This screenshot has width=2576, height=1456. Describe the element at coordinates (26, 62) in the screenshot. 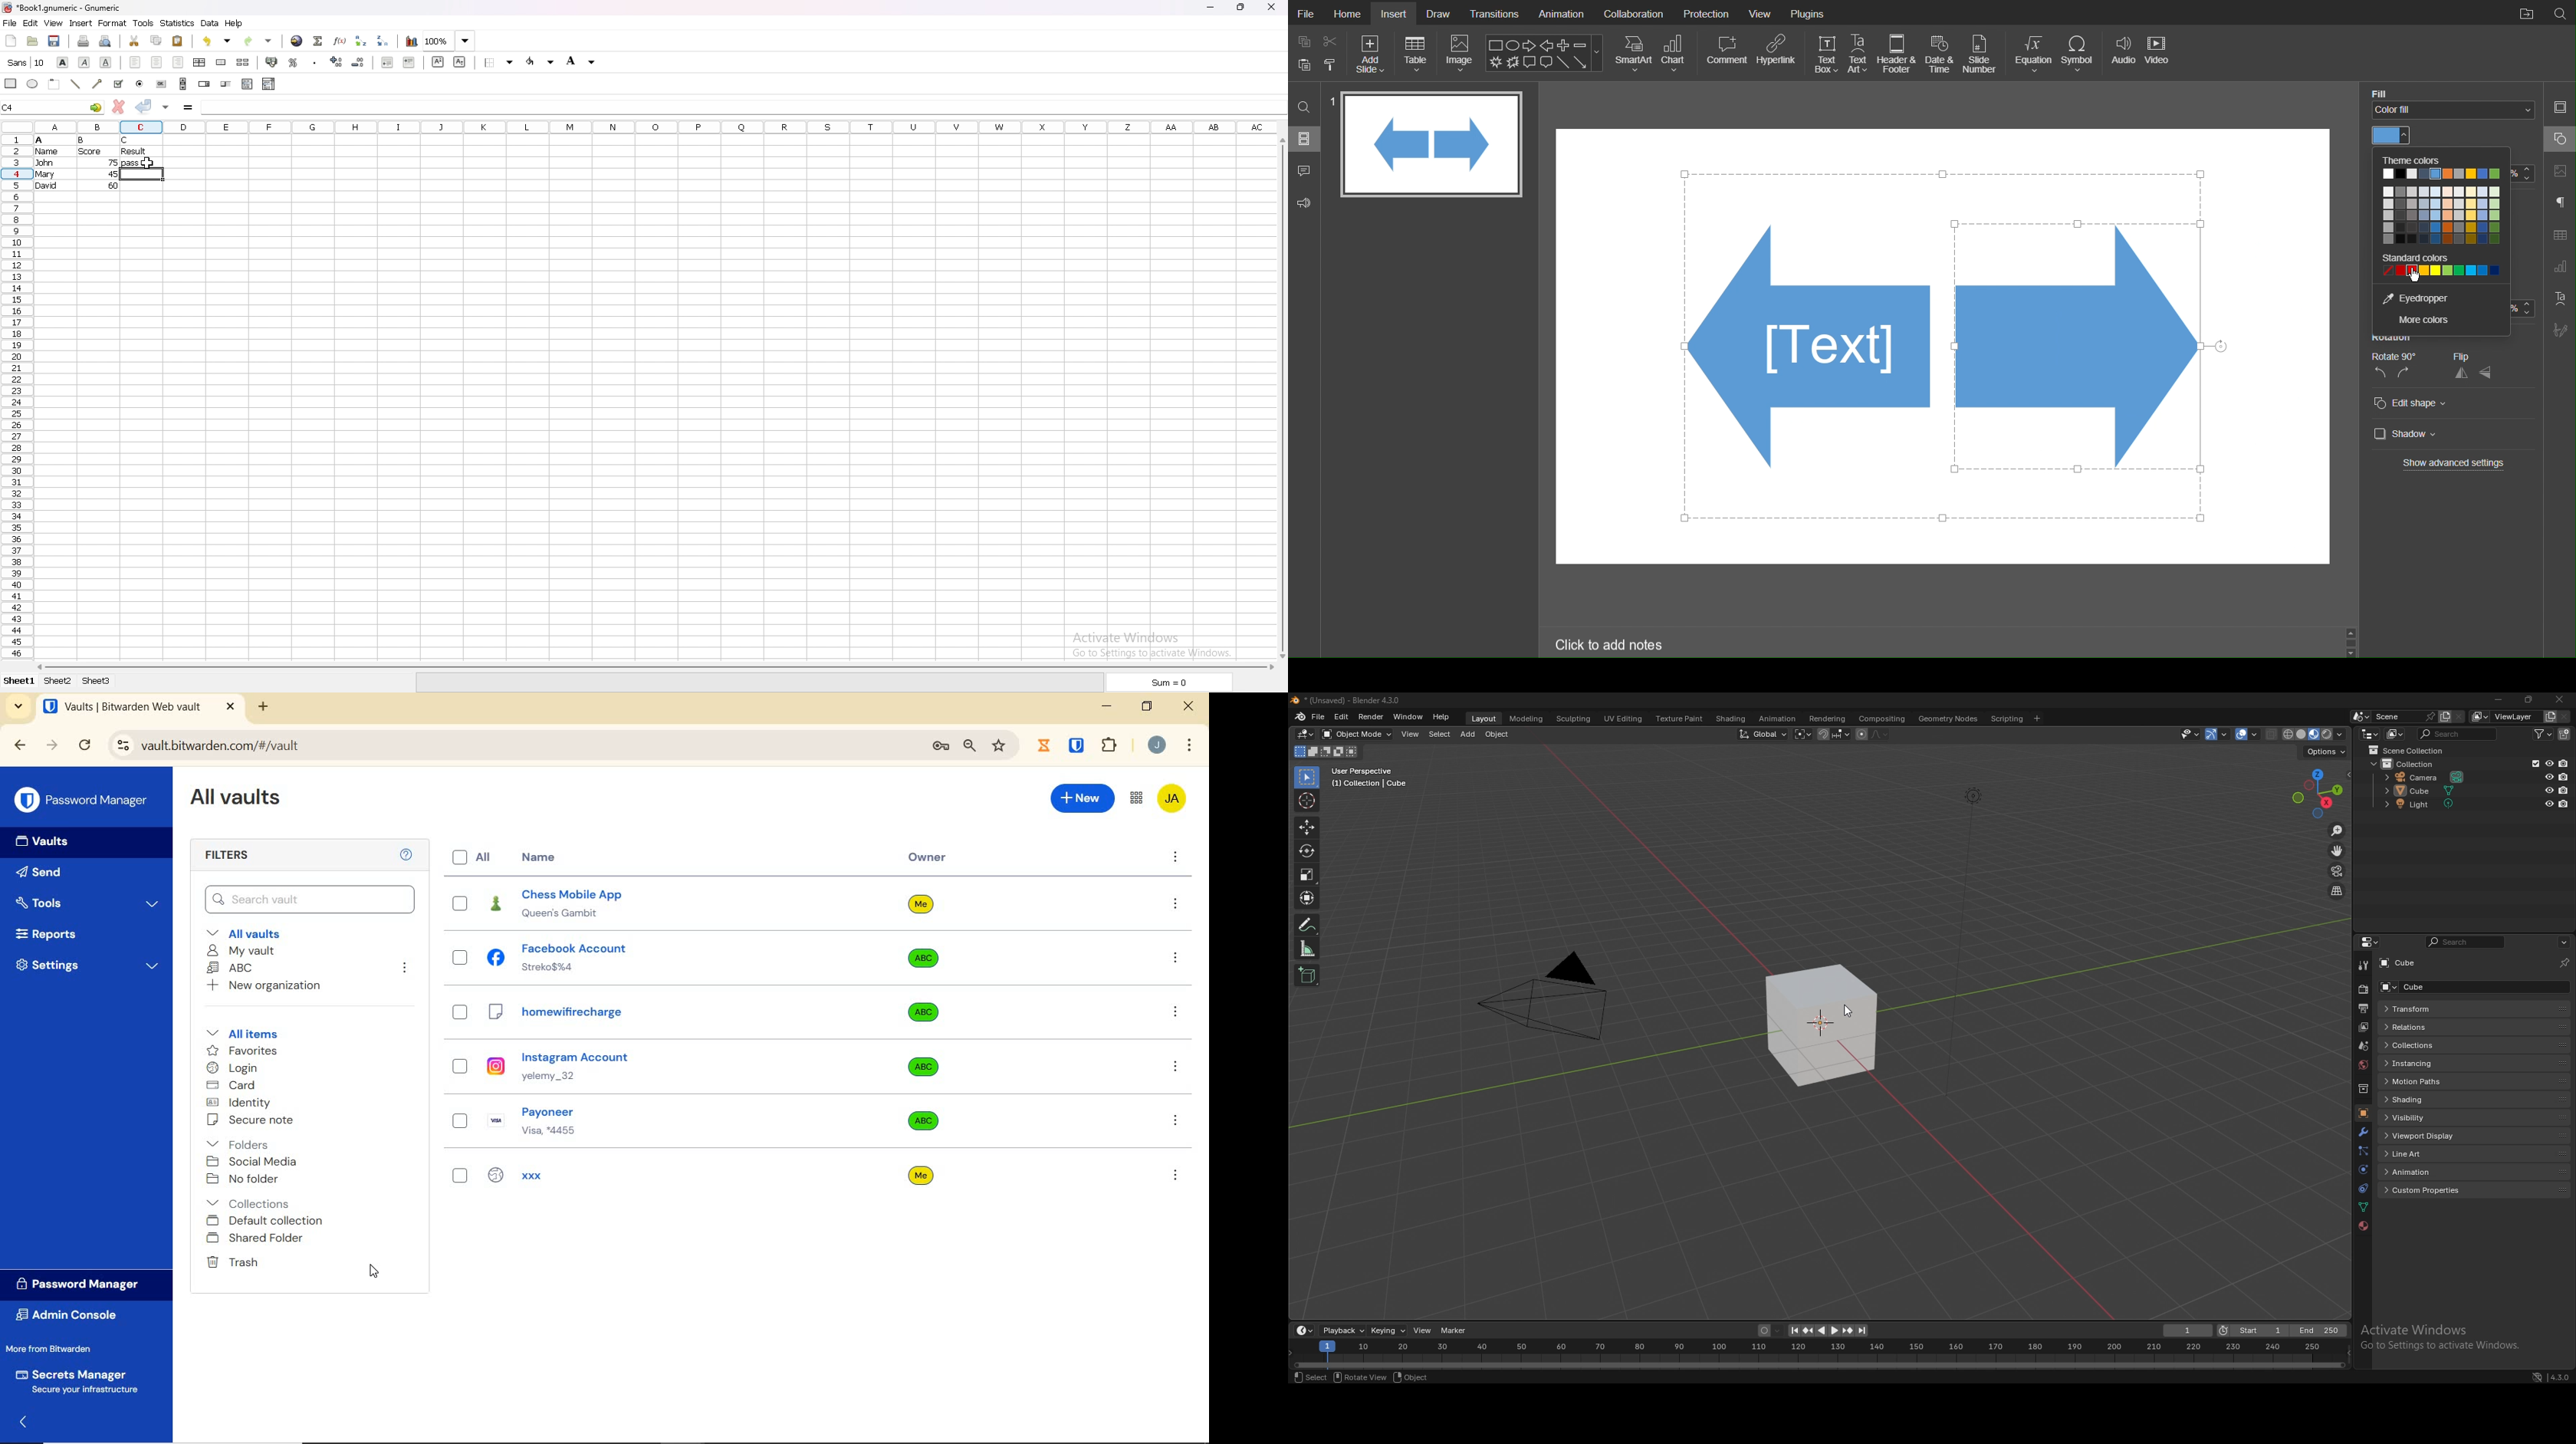

I see `font` at that location.